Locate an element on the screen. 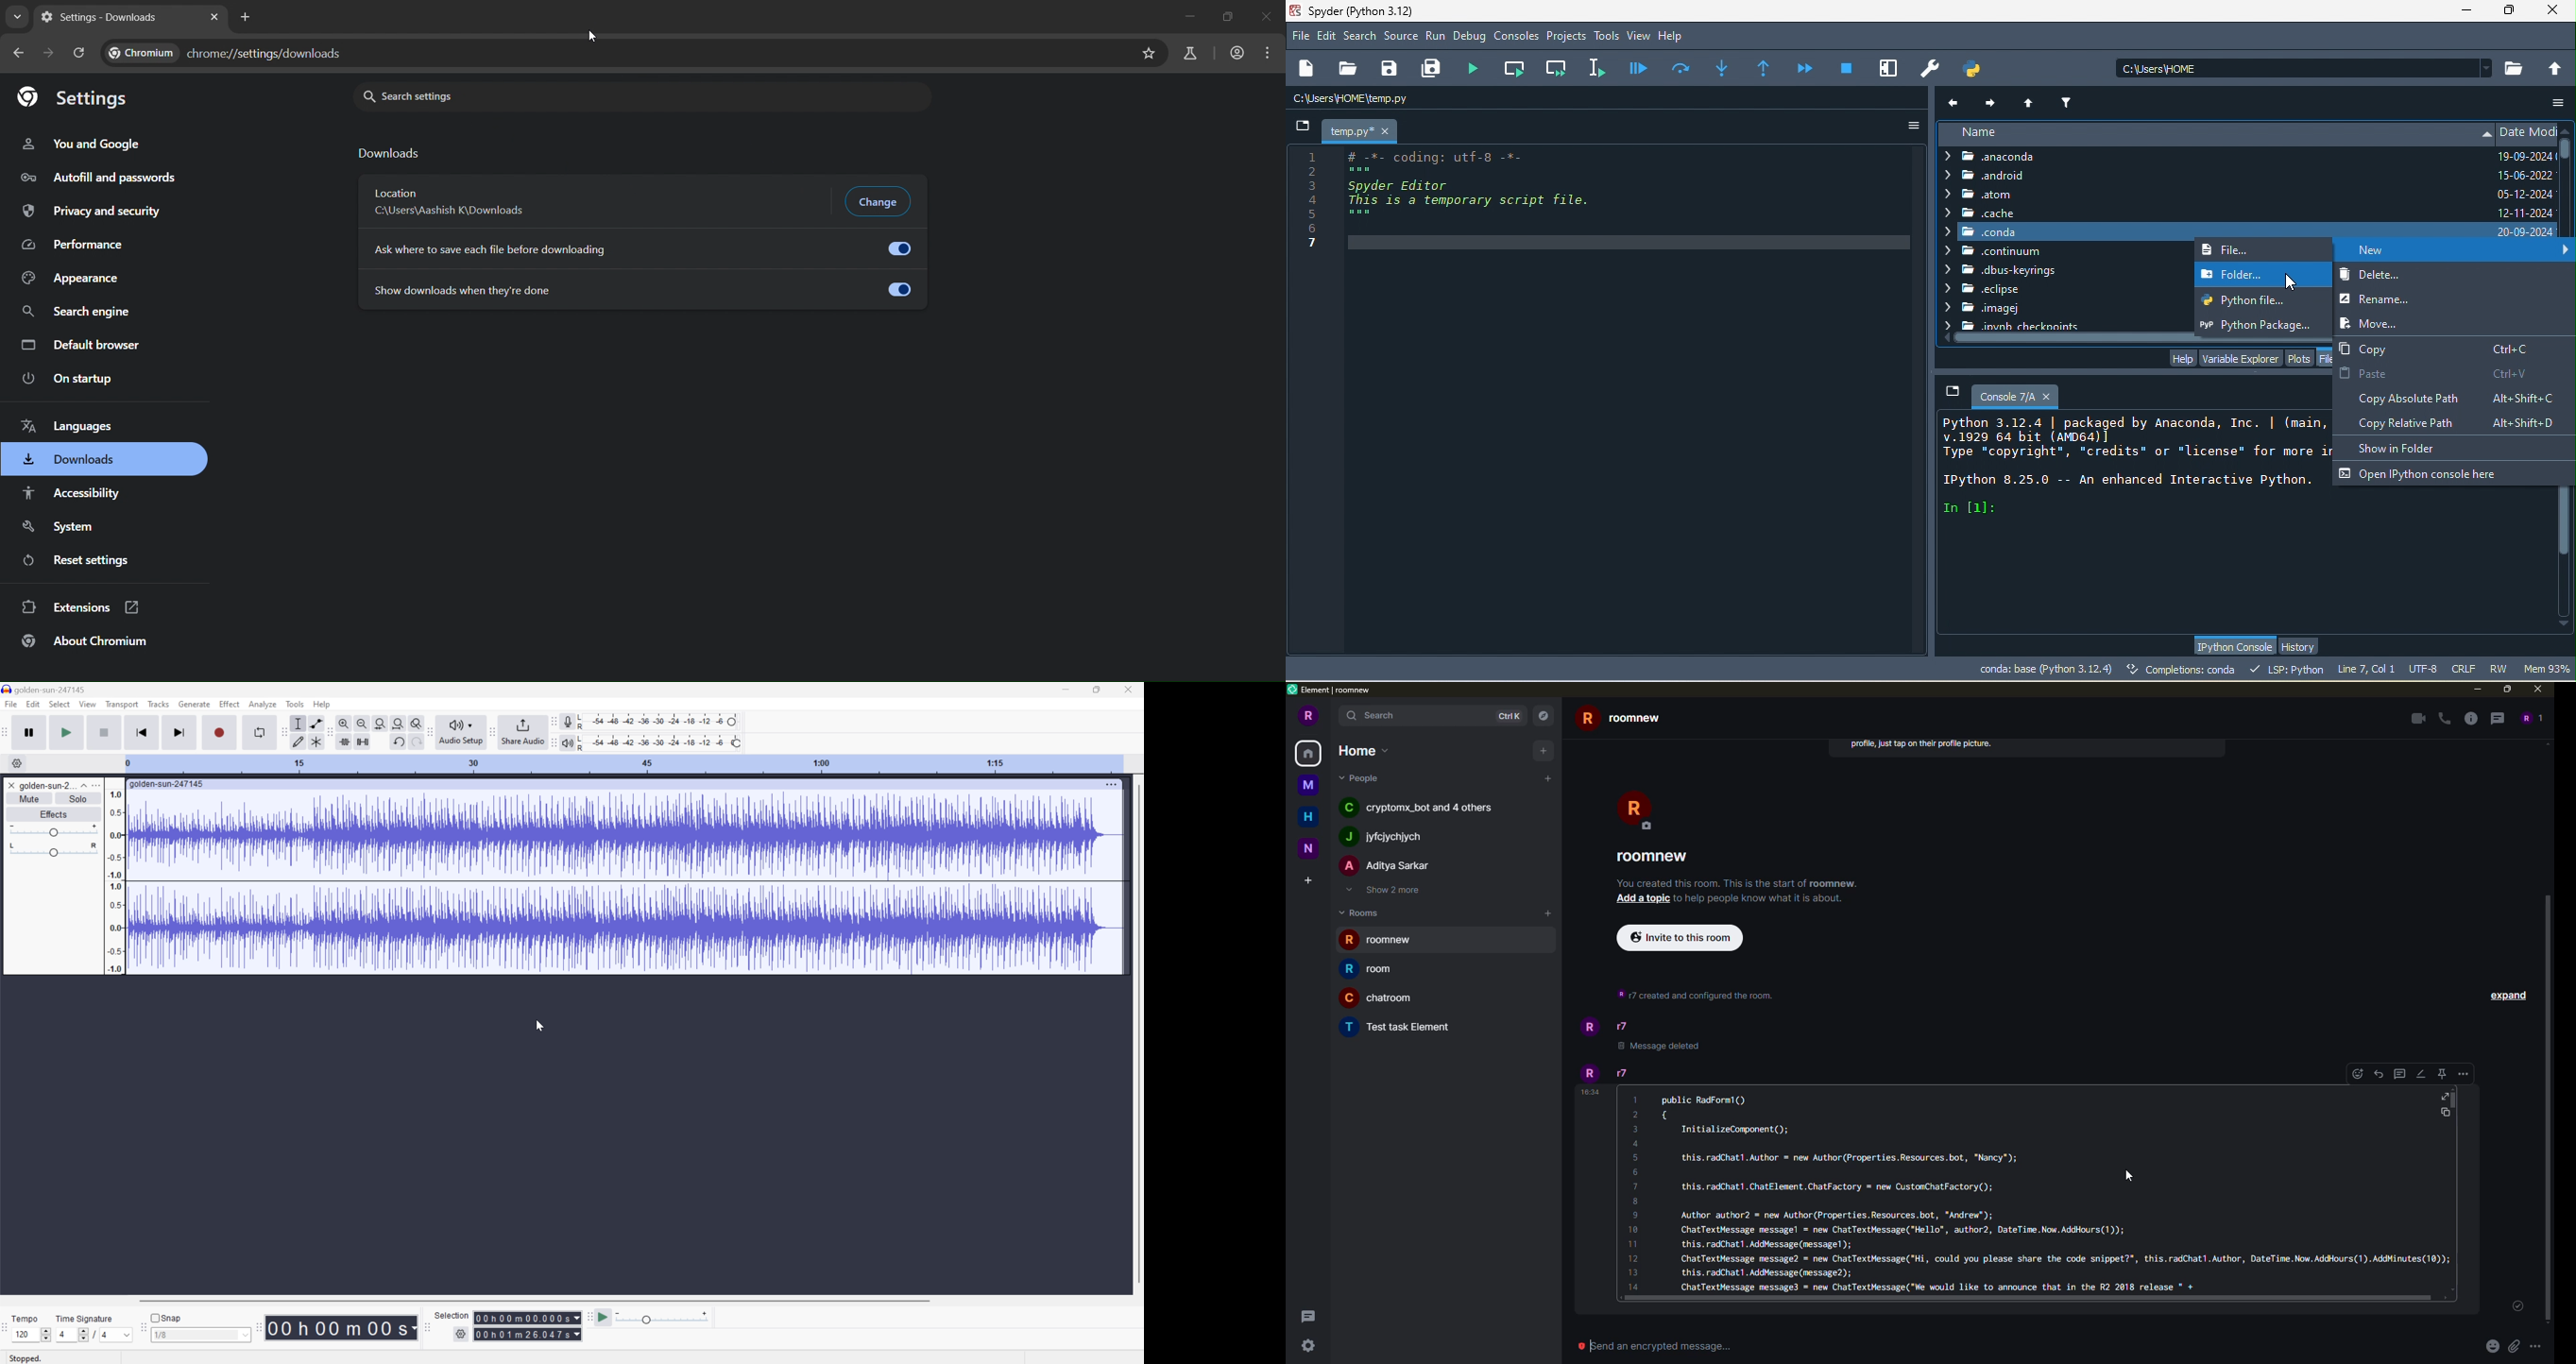 The image size is (2576, 1372). close is located at coordinates (2537, 689).